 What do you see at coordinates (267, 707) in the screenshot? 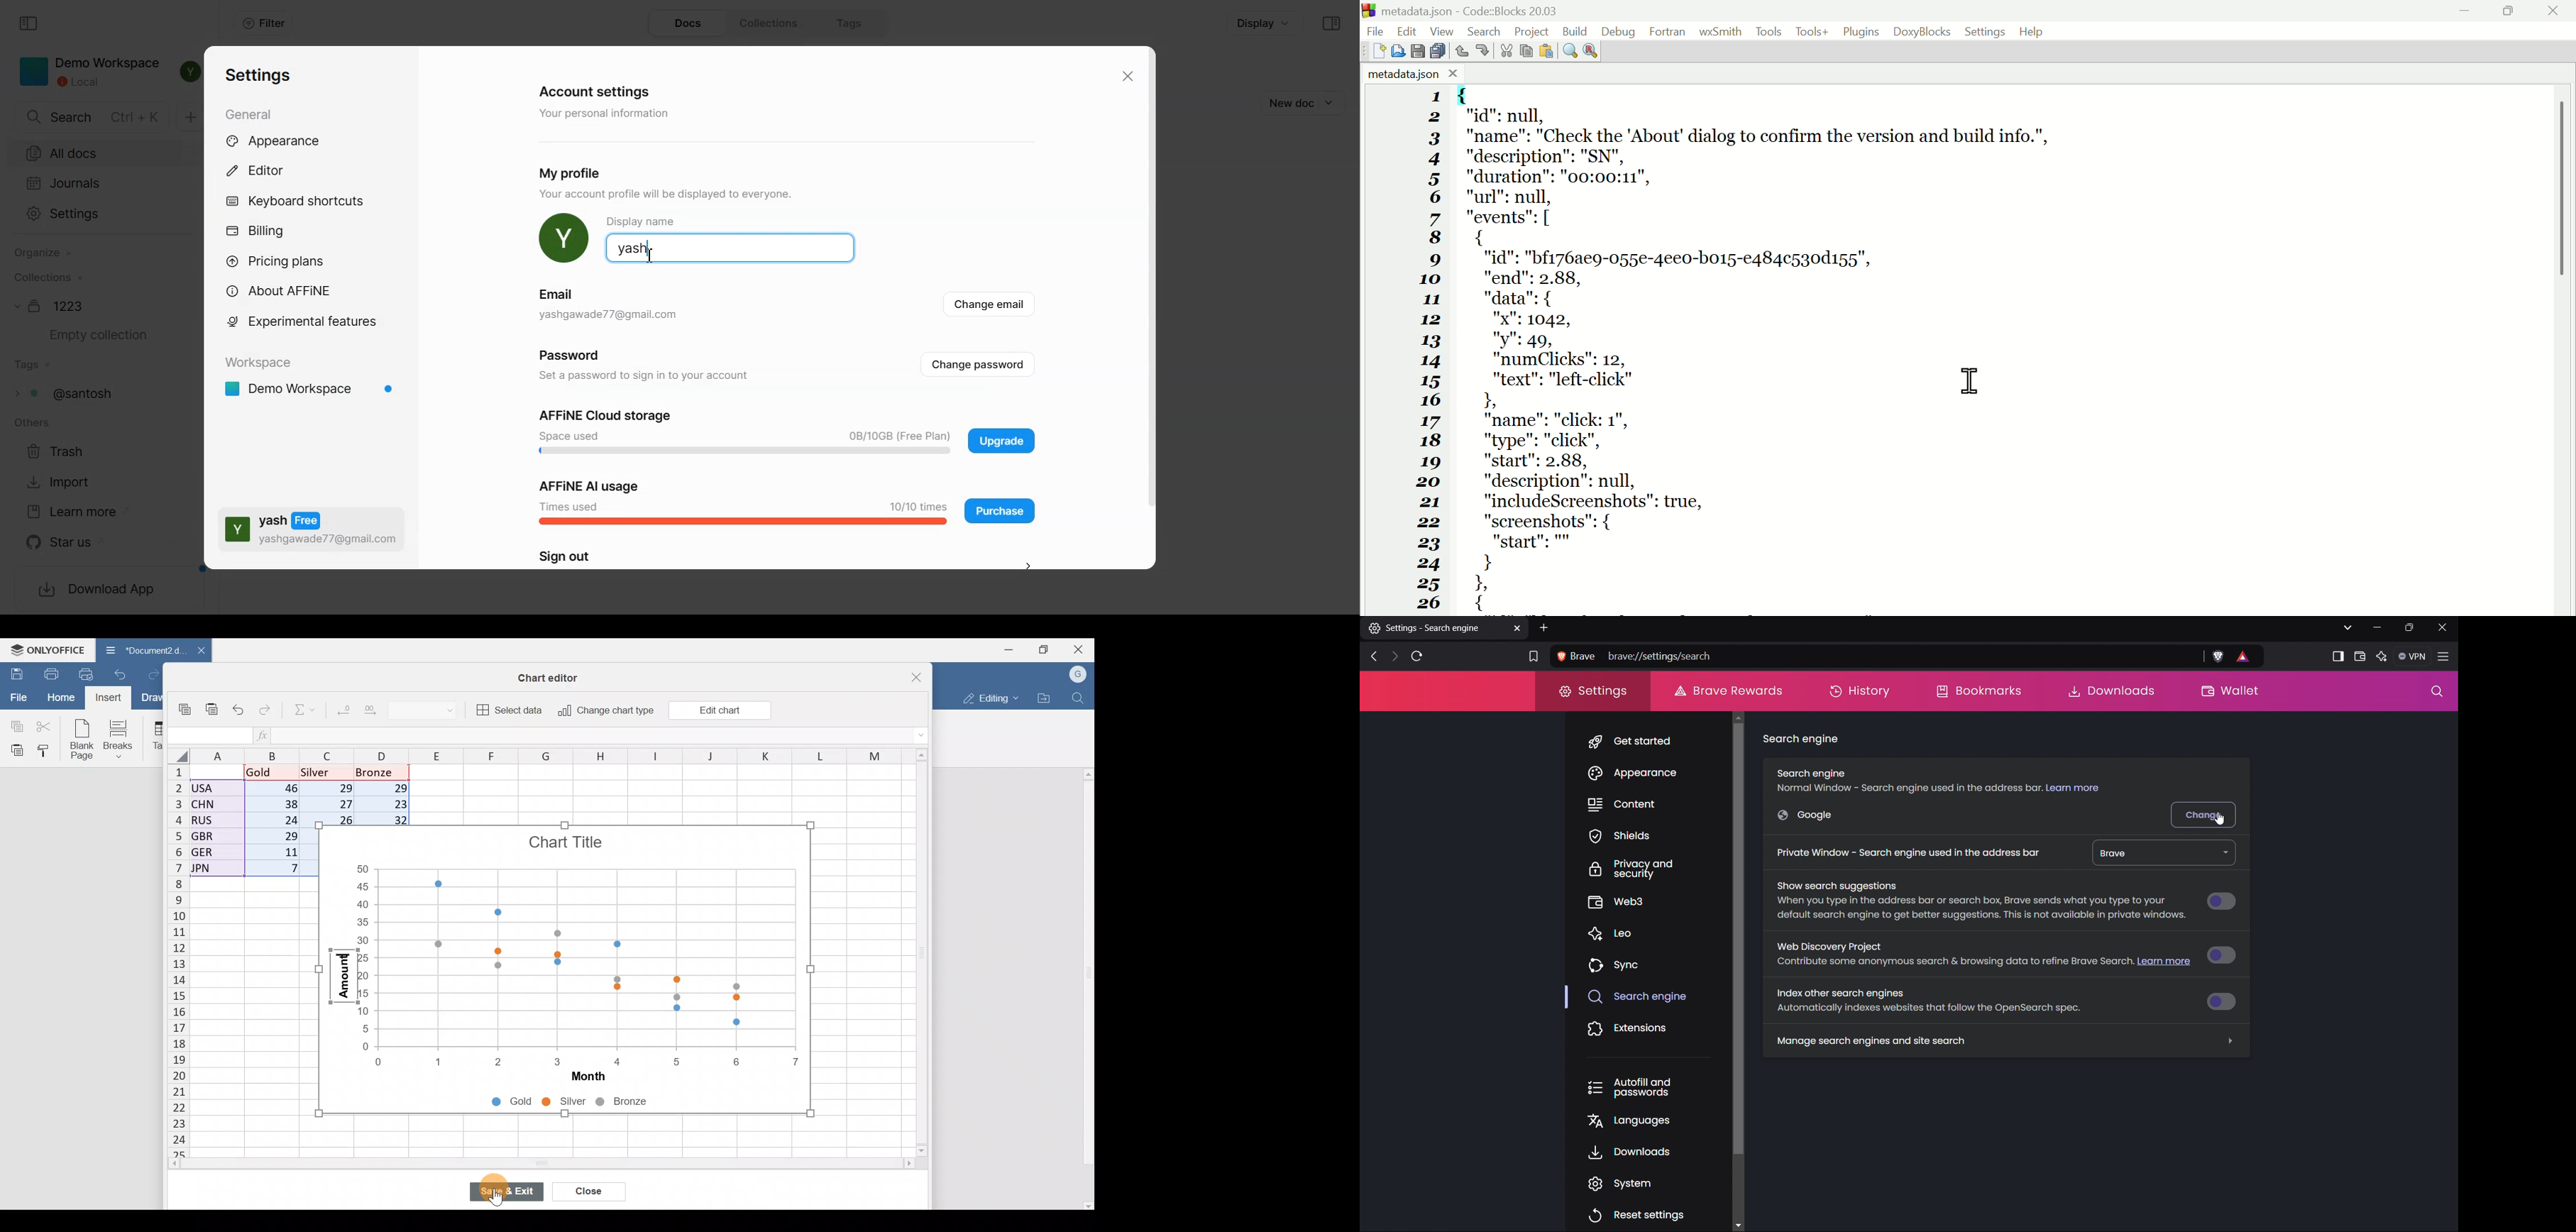
I see `Redo` at bounding box center [267, 707].